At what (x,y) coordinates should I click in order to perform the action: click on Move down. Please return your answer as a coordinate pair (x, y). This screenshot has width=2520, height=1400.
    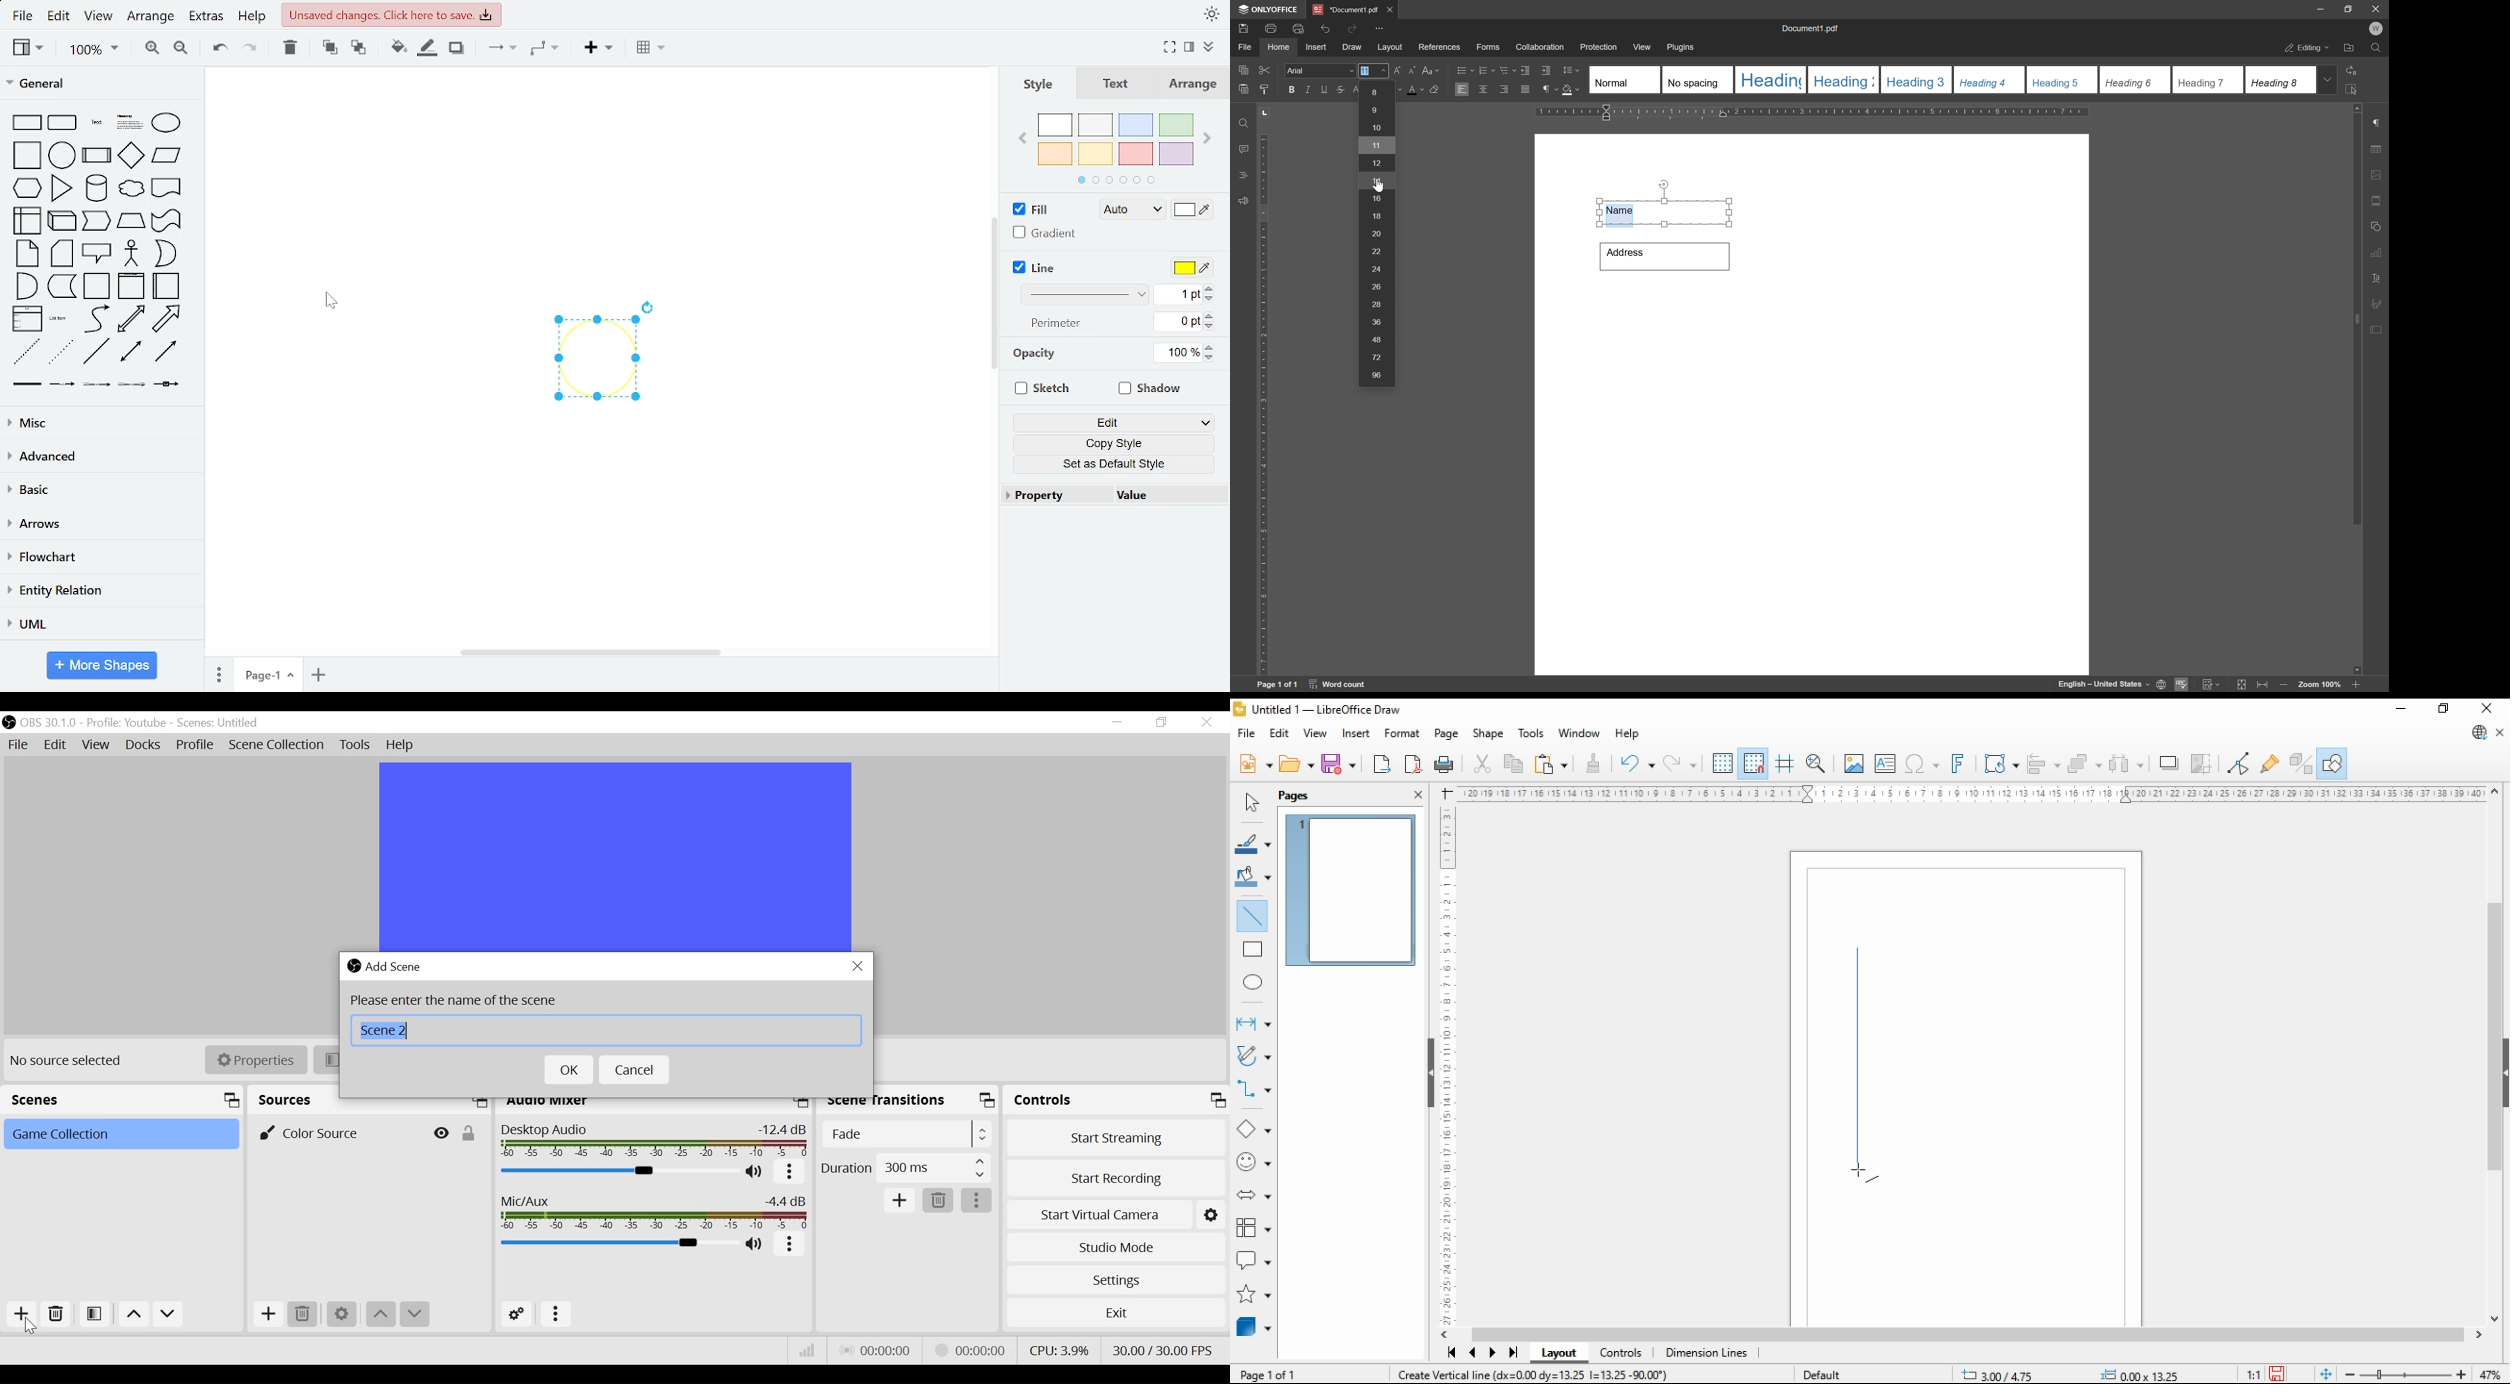
    Looking at the image, I should click on (167, 1314).